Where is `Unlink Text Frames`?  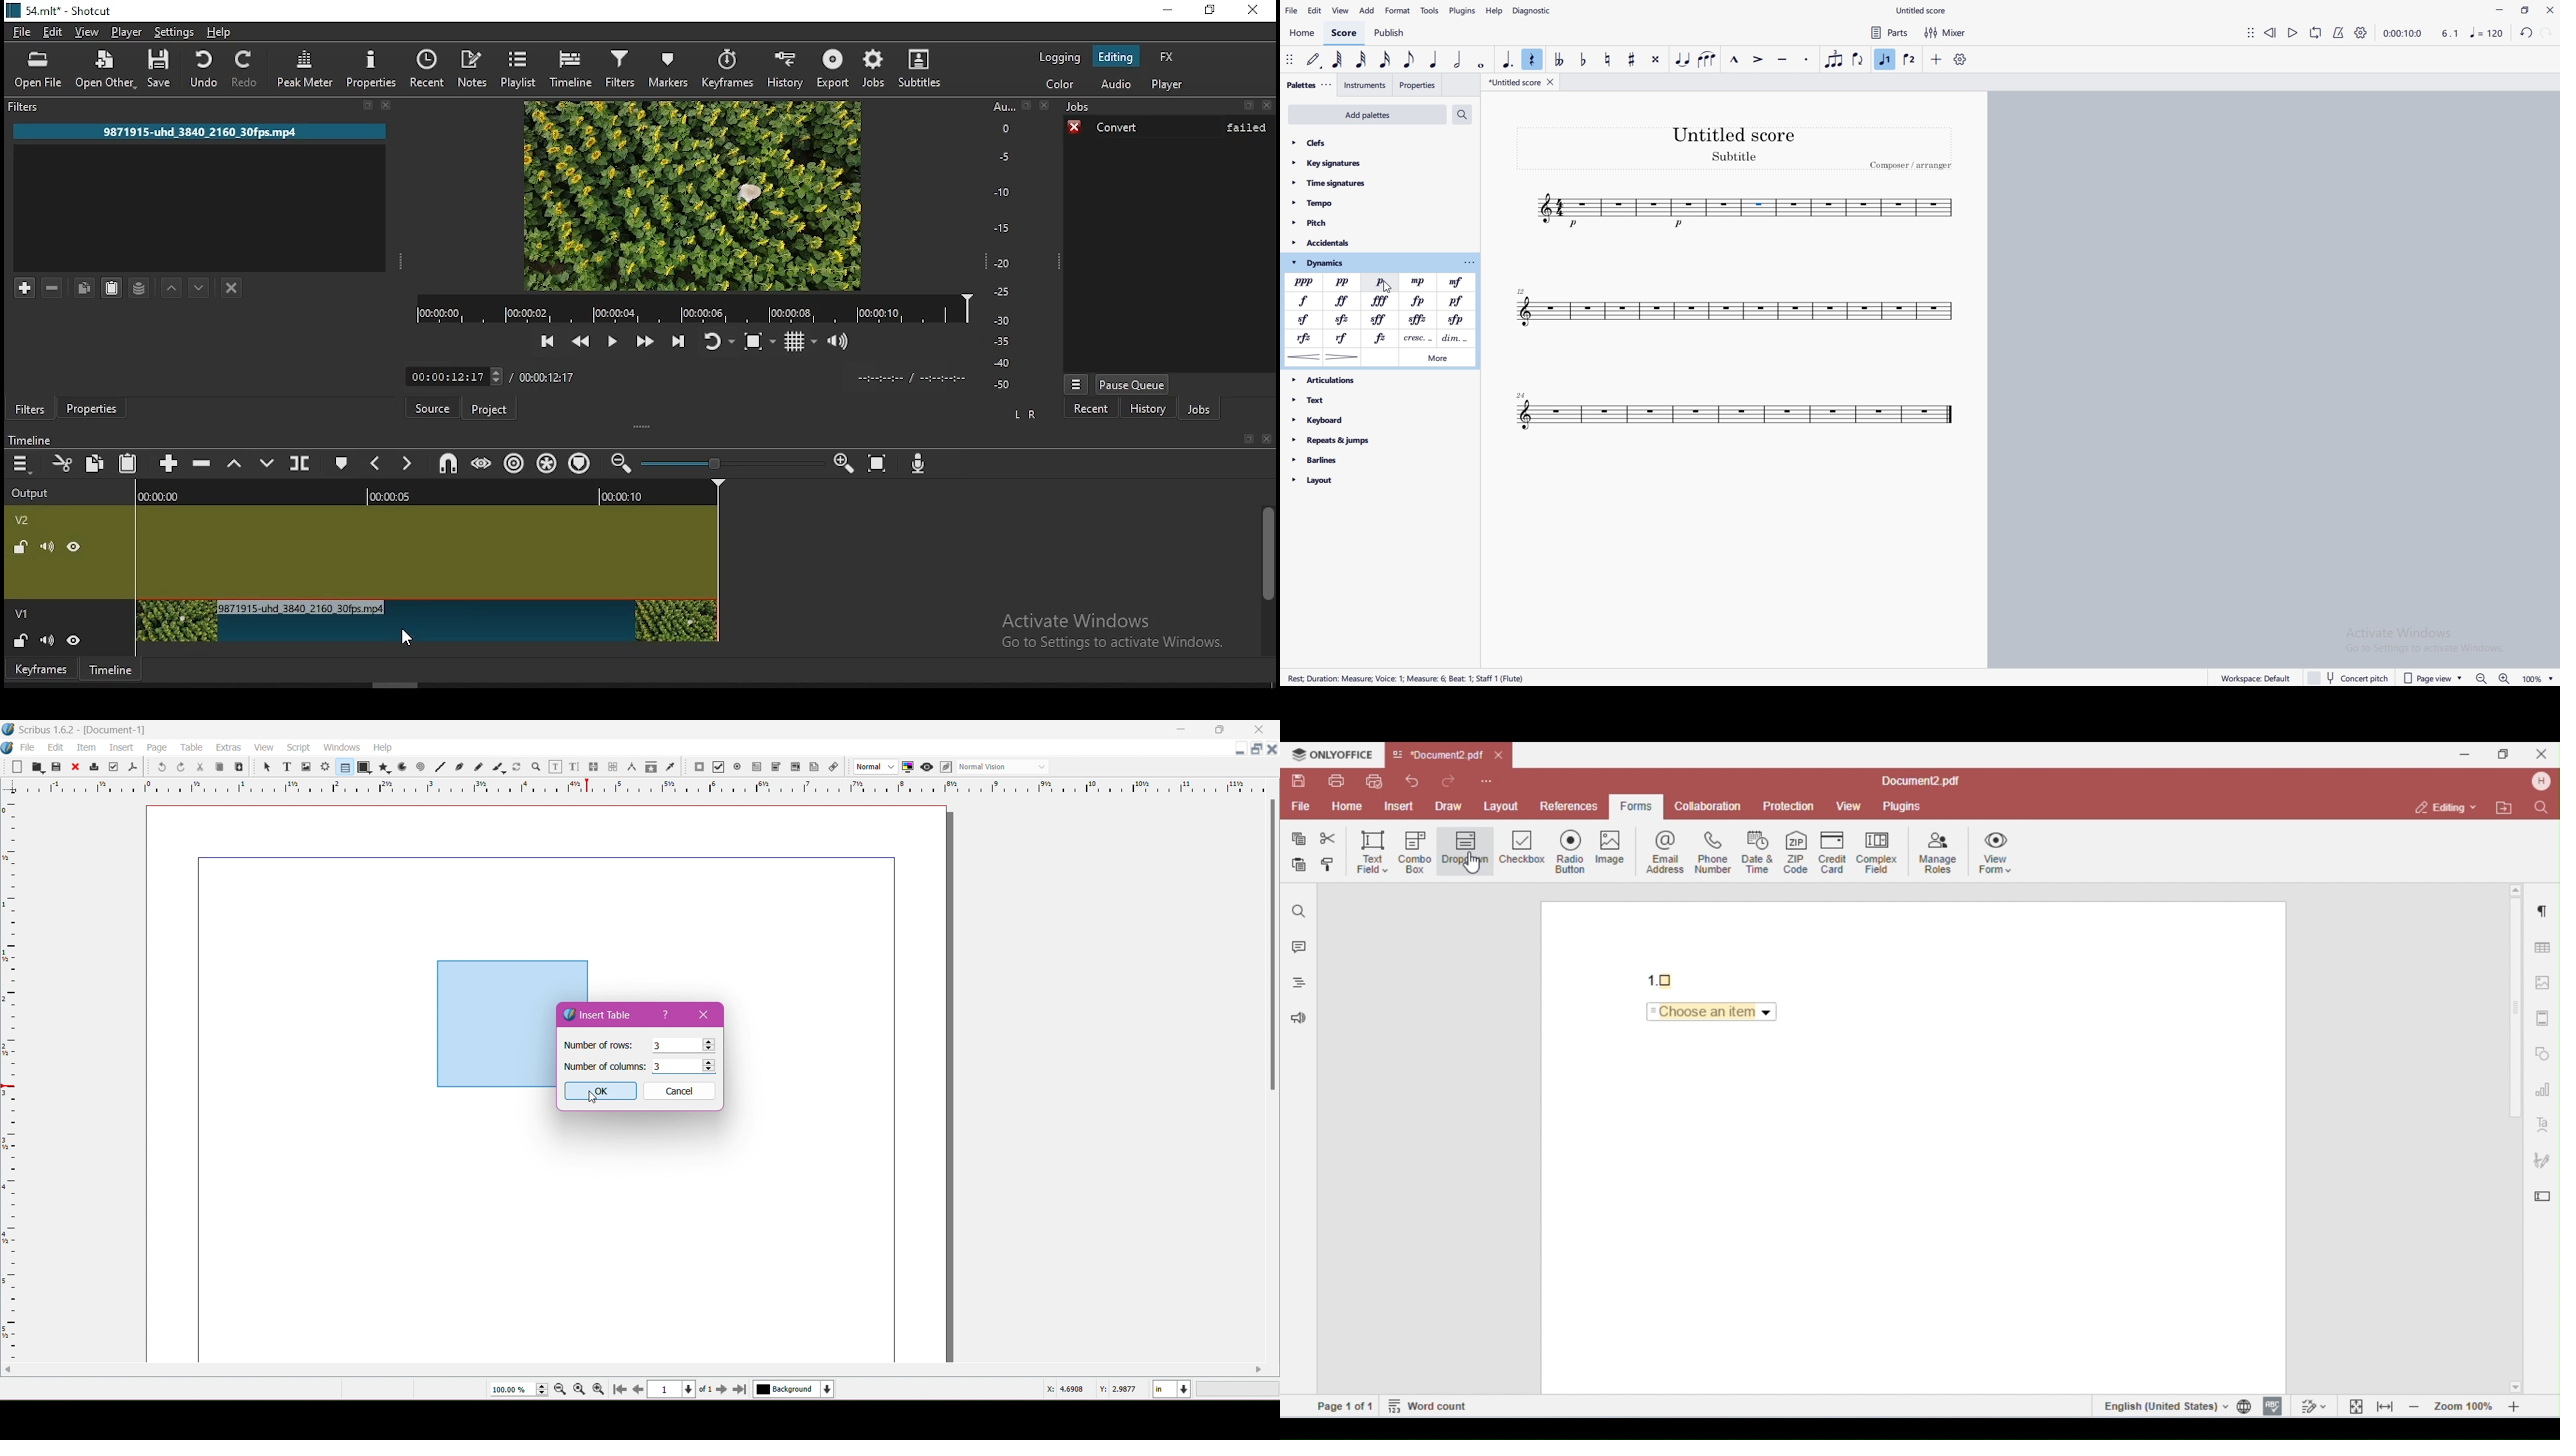
Unlink Text Frames is located at coordinates (611, 768).